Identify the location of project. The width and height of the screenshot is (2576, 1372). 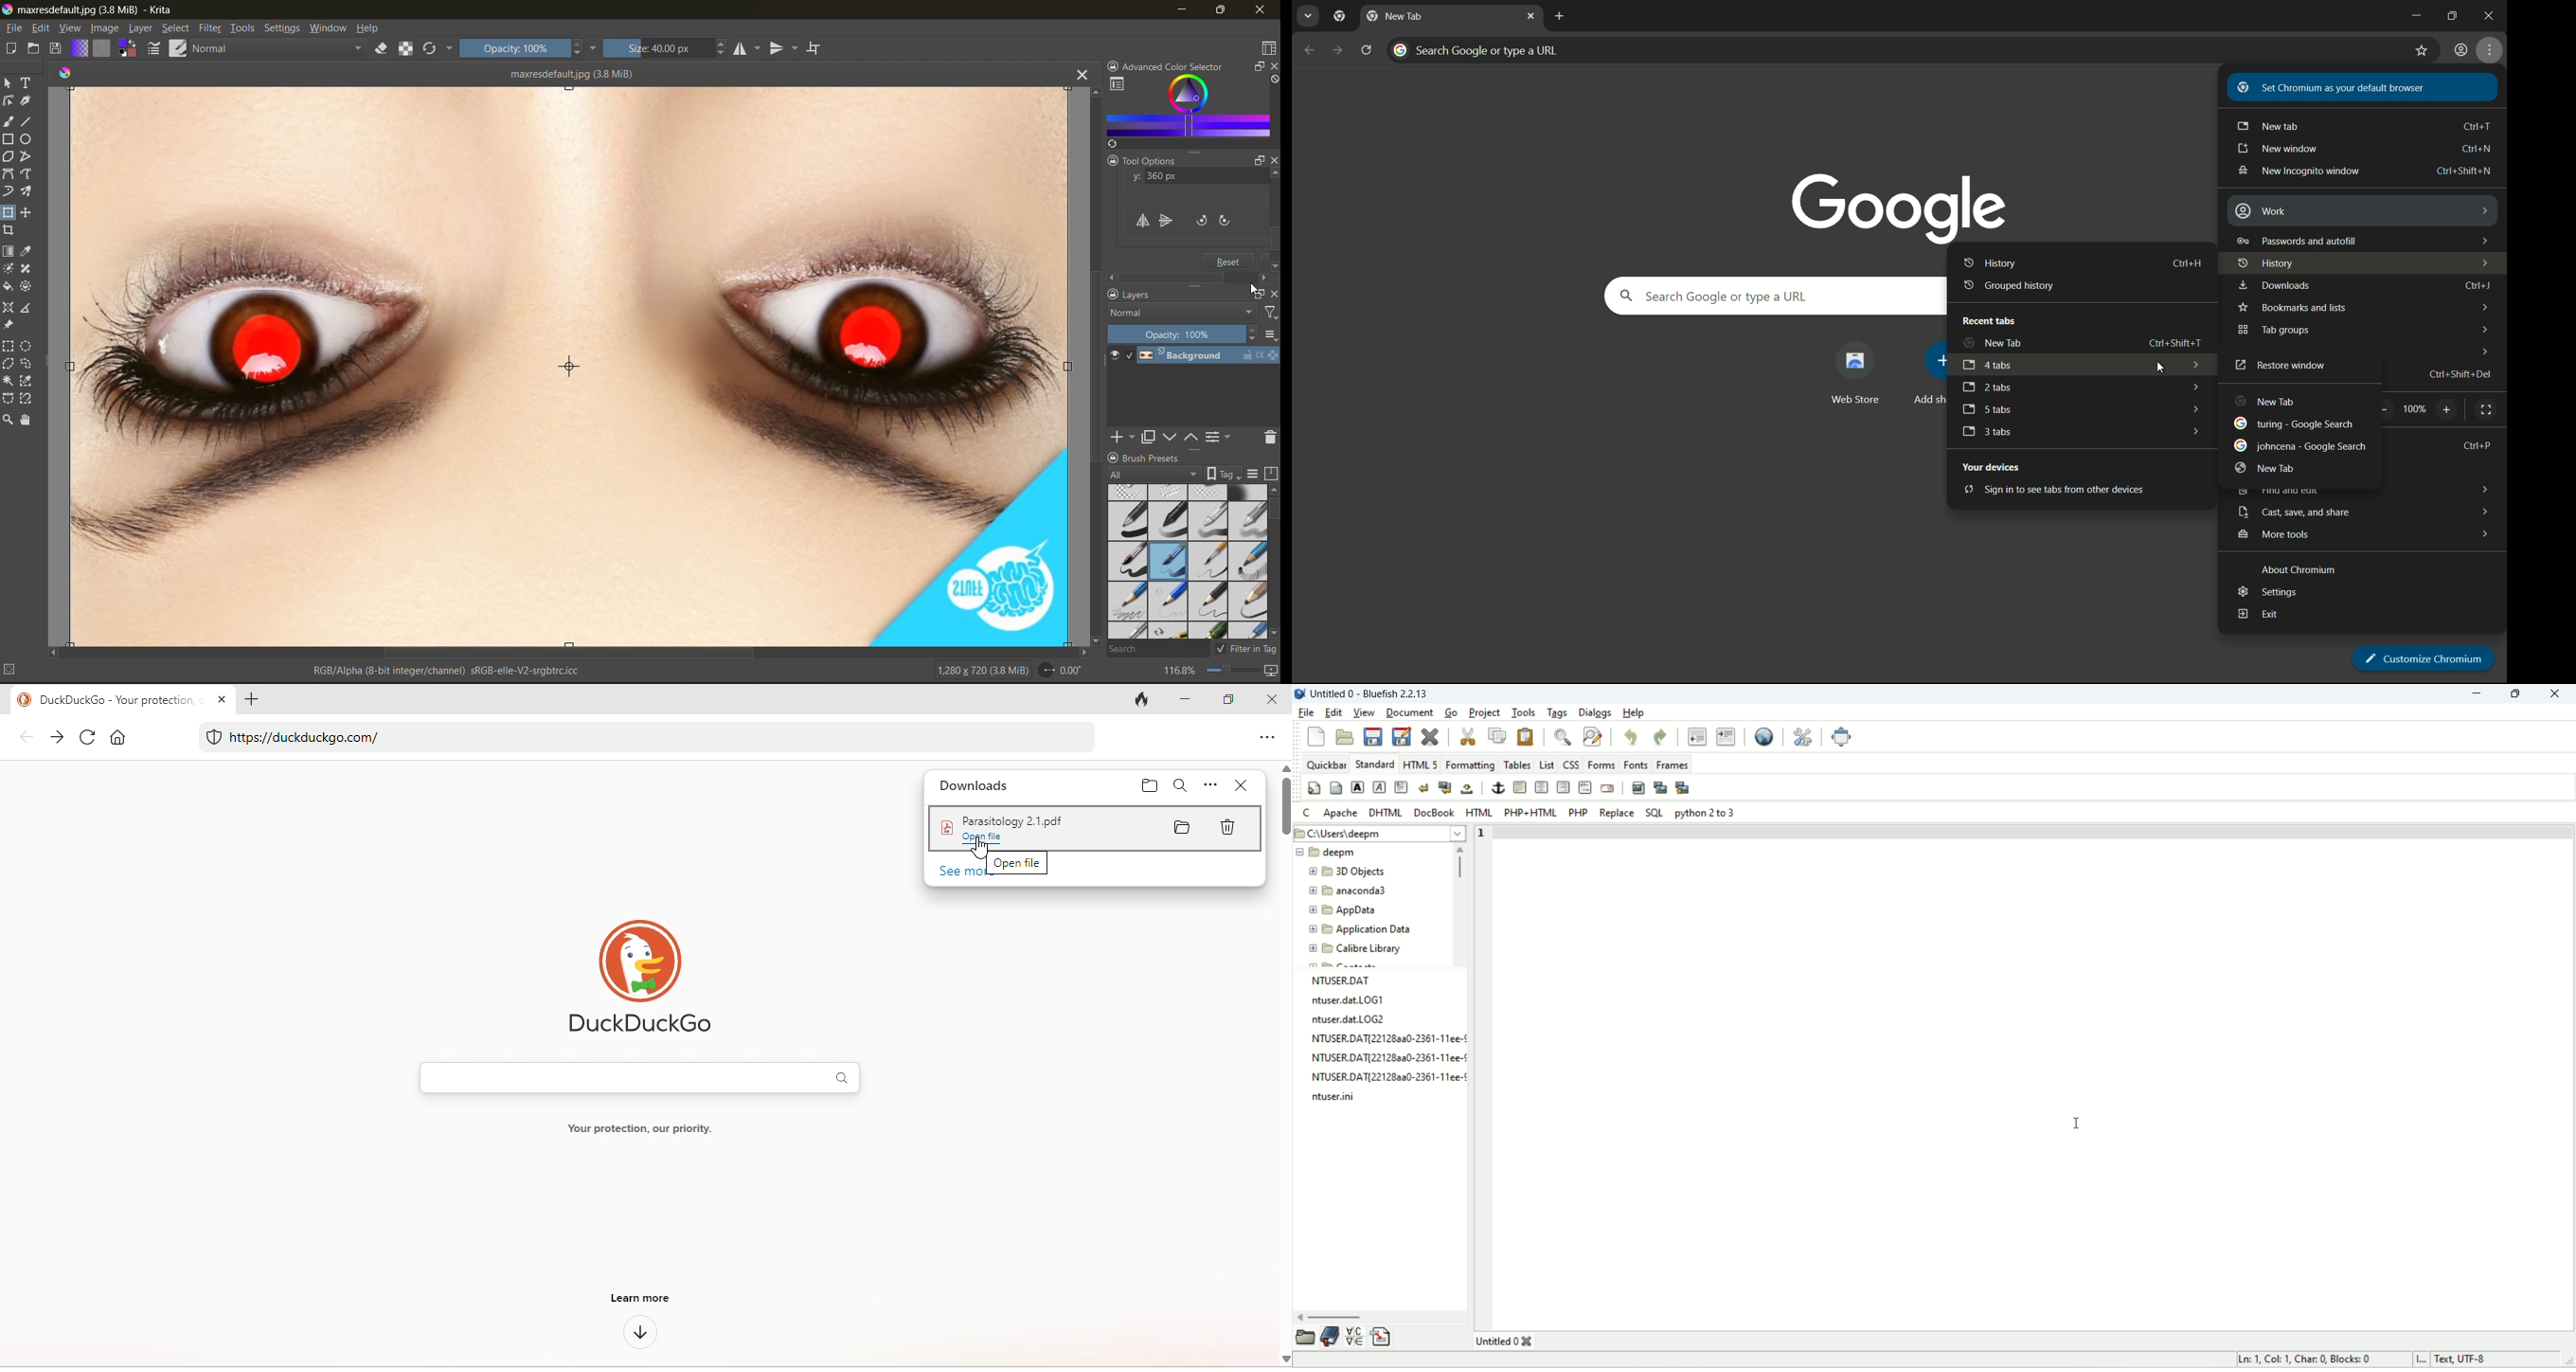
(1482, 711).